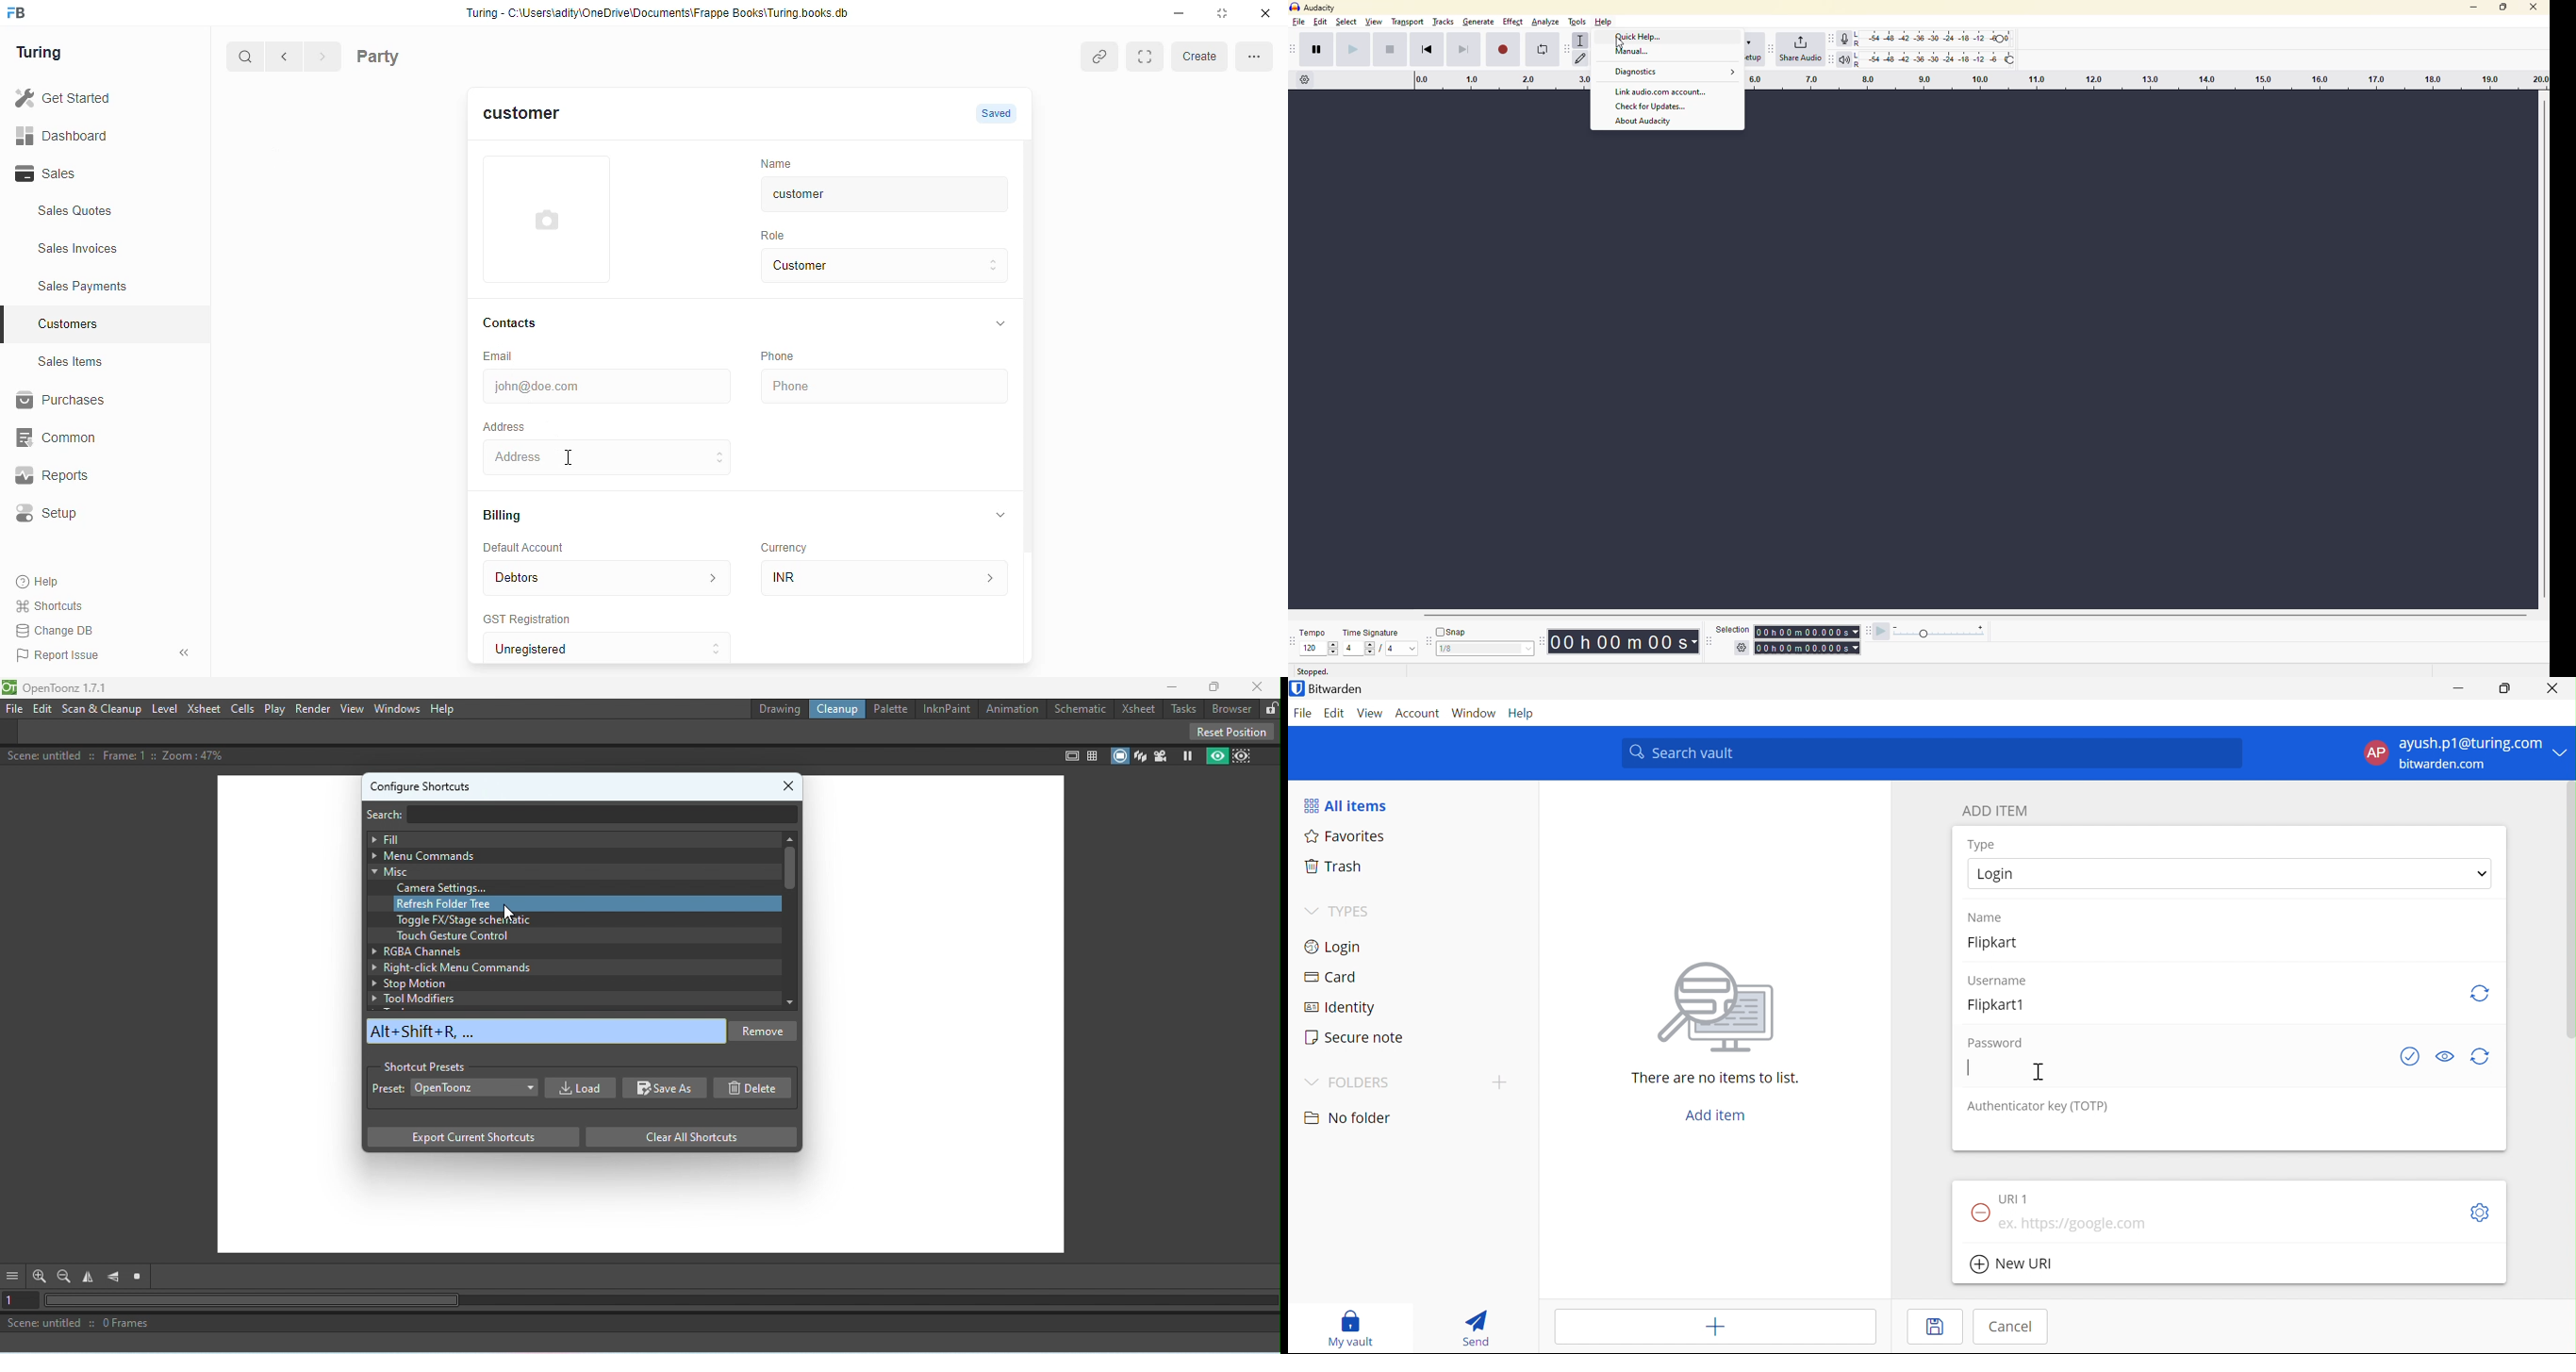 Image resolution: width=2576 pixels, height=1372 pixels. Describe the element at coordinates (1000, 513) in the screenshot. I see `collapse` at that location.